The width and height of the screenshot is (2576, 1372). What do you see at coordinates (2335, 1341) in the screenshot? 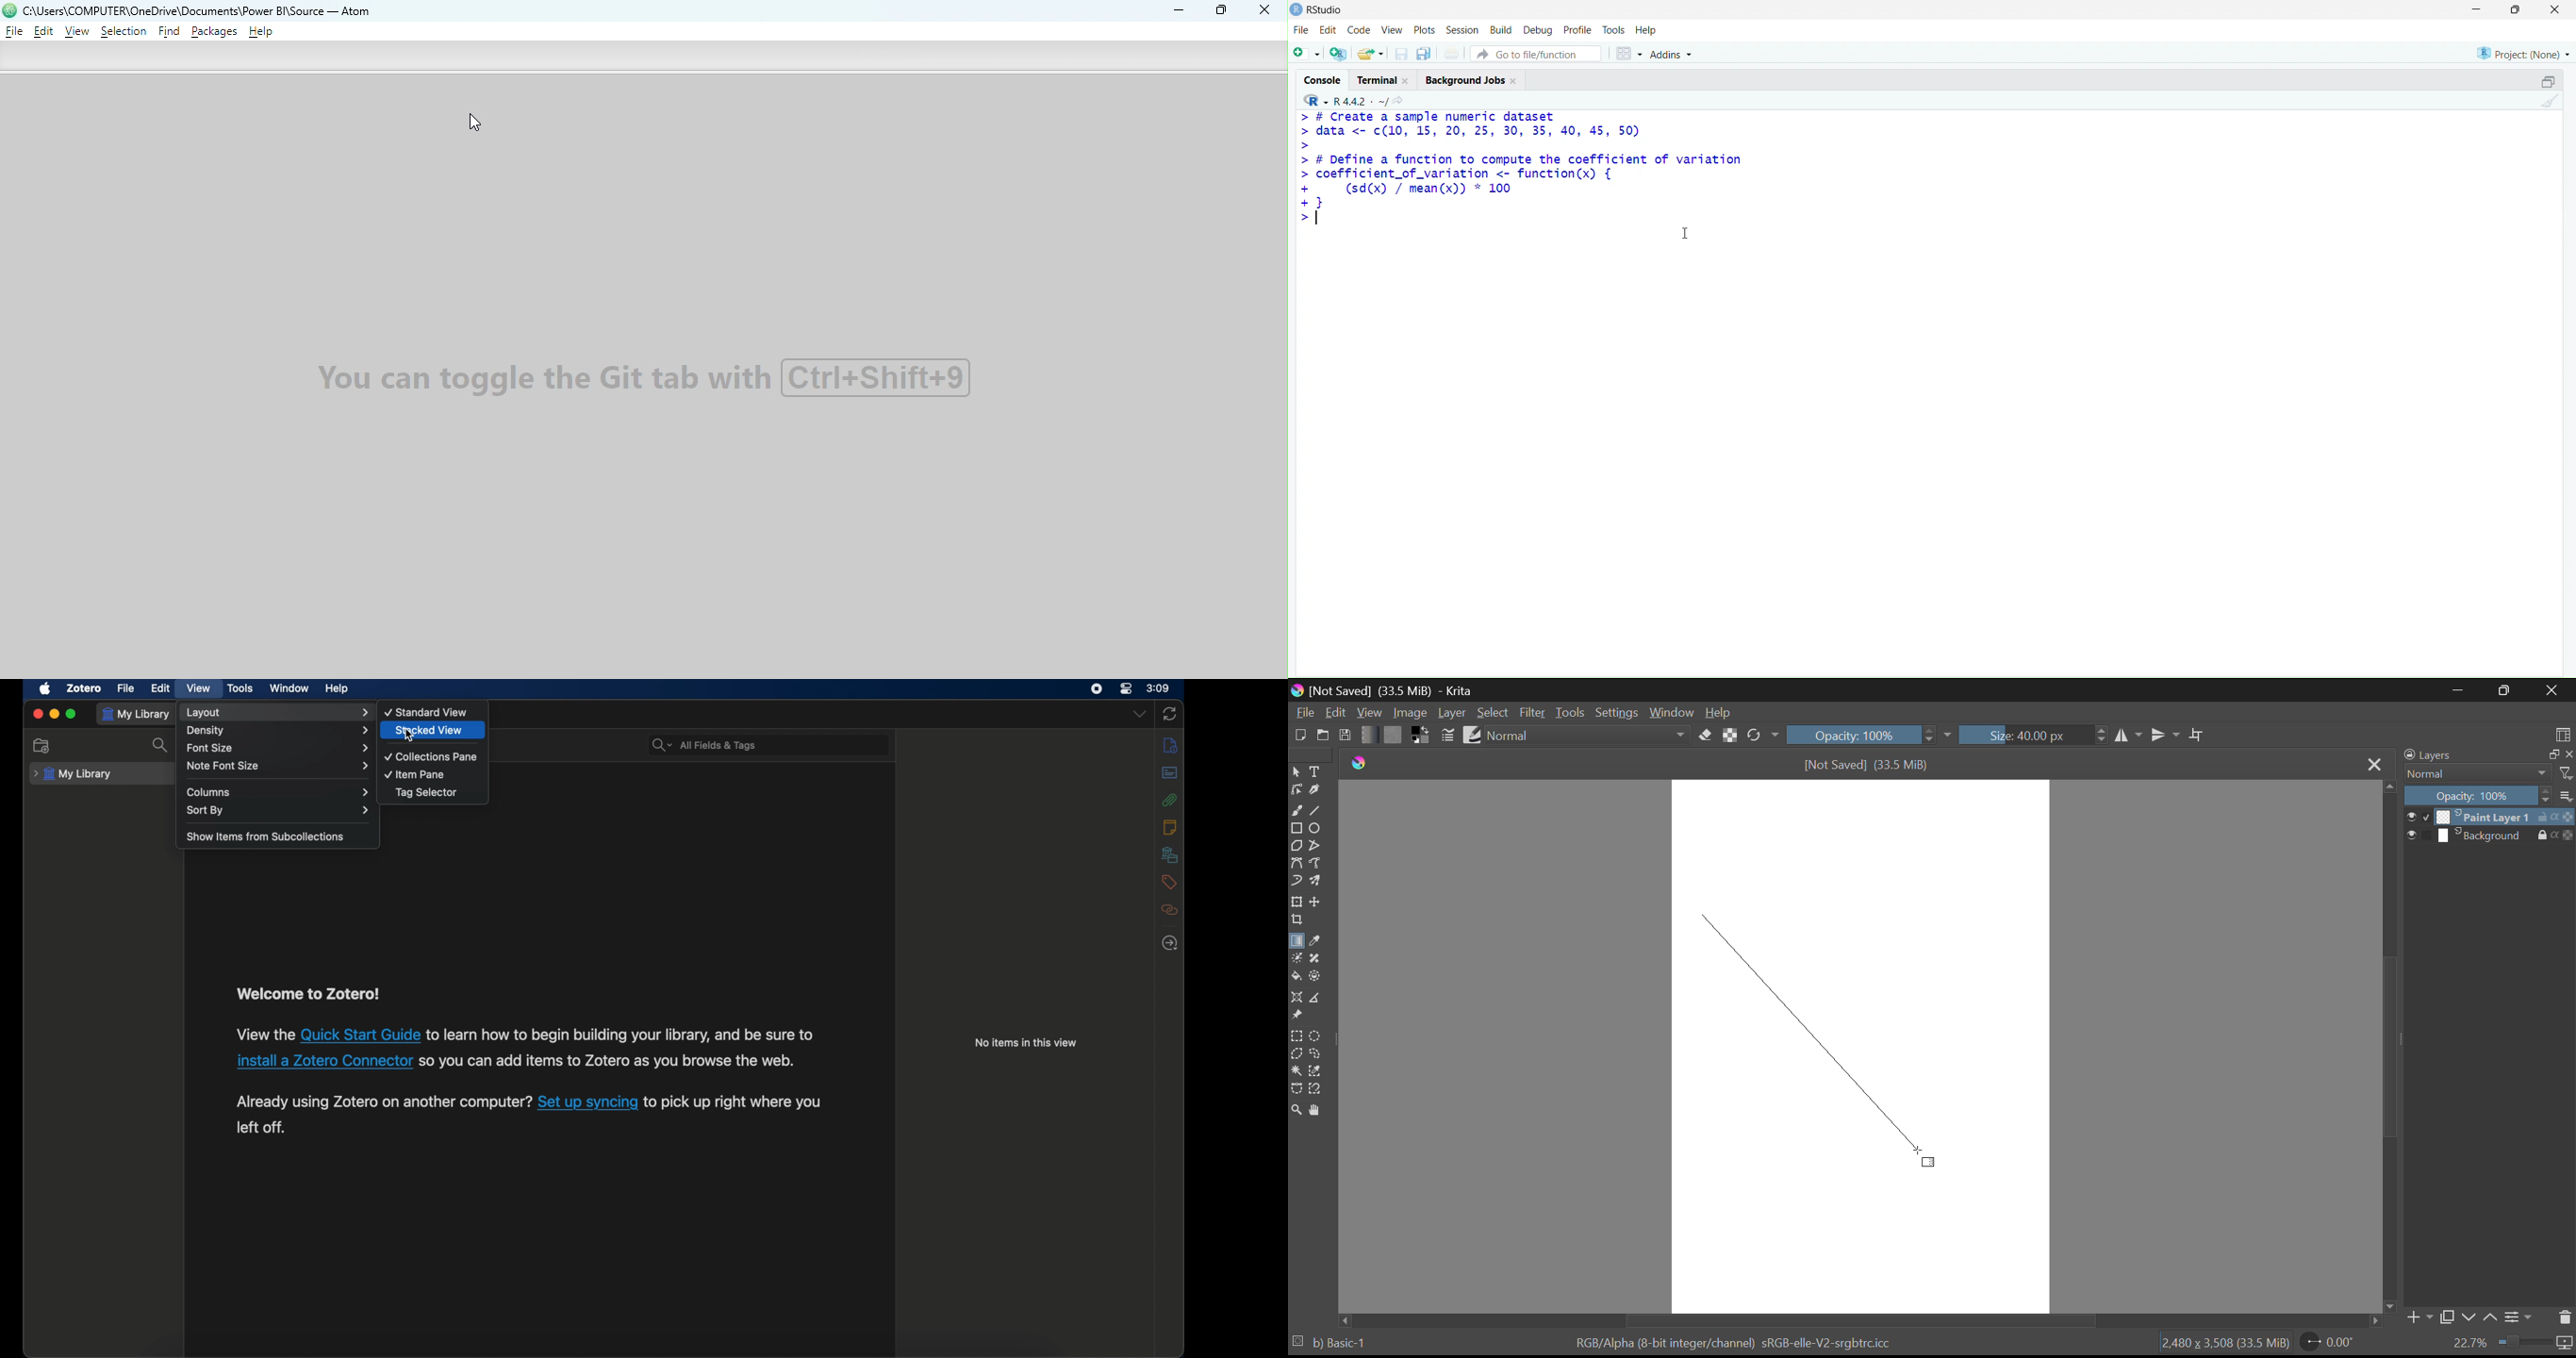
I see `0.00°` at bounding box center [2335, 1341].